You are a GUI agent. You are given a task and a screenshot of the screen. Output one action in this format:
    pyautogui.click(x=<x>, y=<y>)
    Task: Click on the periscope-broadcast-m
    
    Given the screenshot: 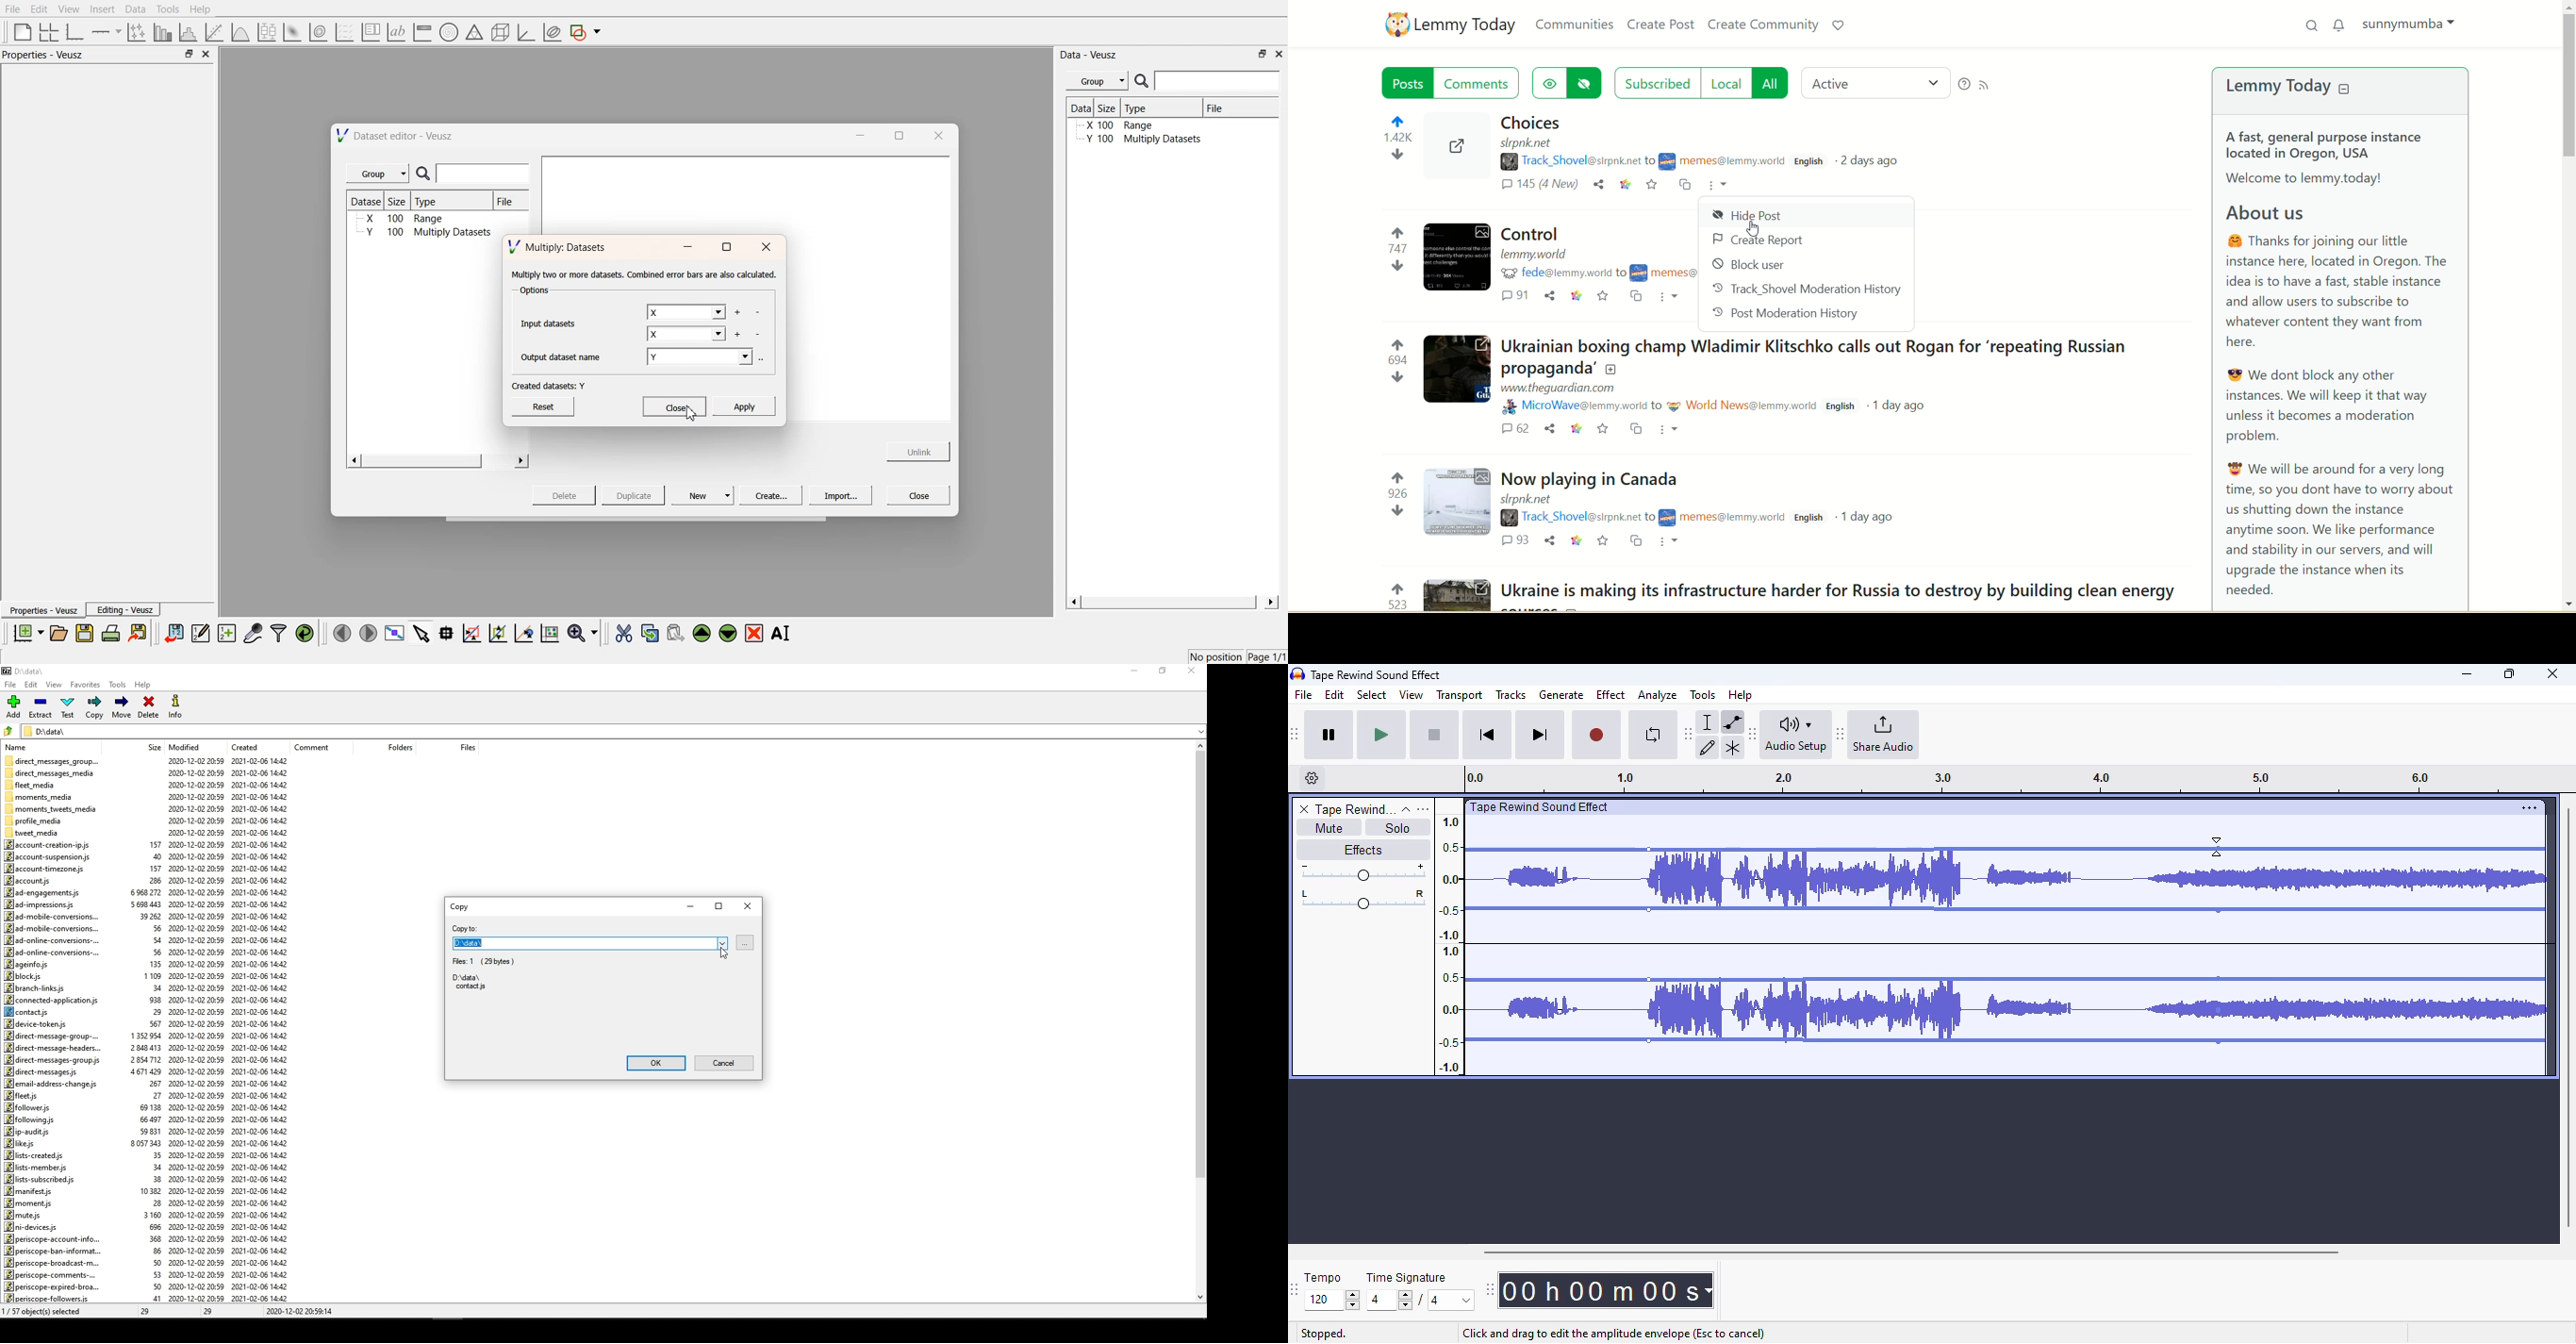 What is the action you would take?
    pyautogui.click(x=50, y=1263)
    